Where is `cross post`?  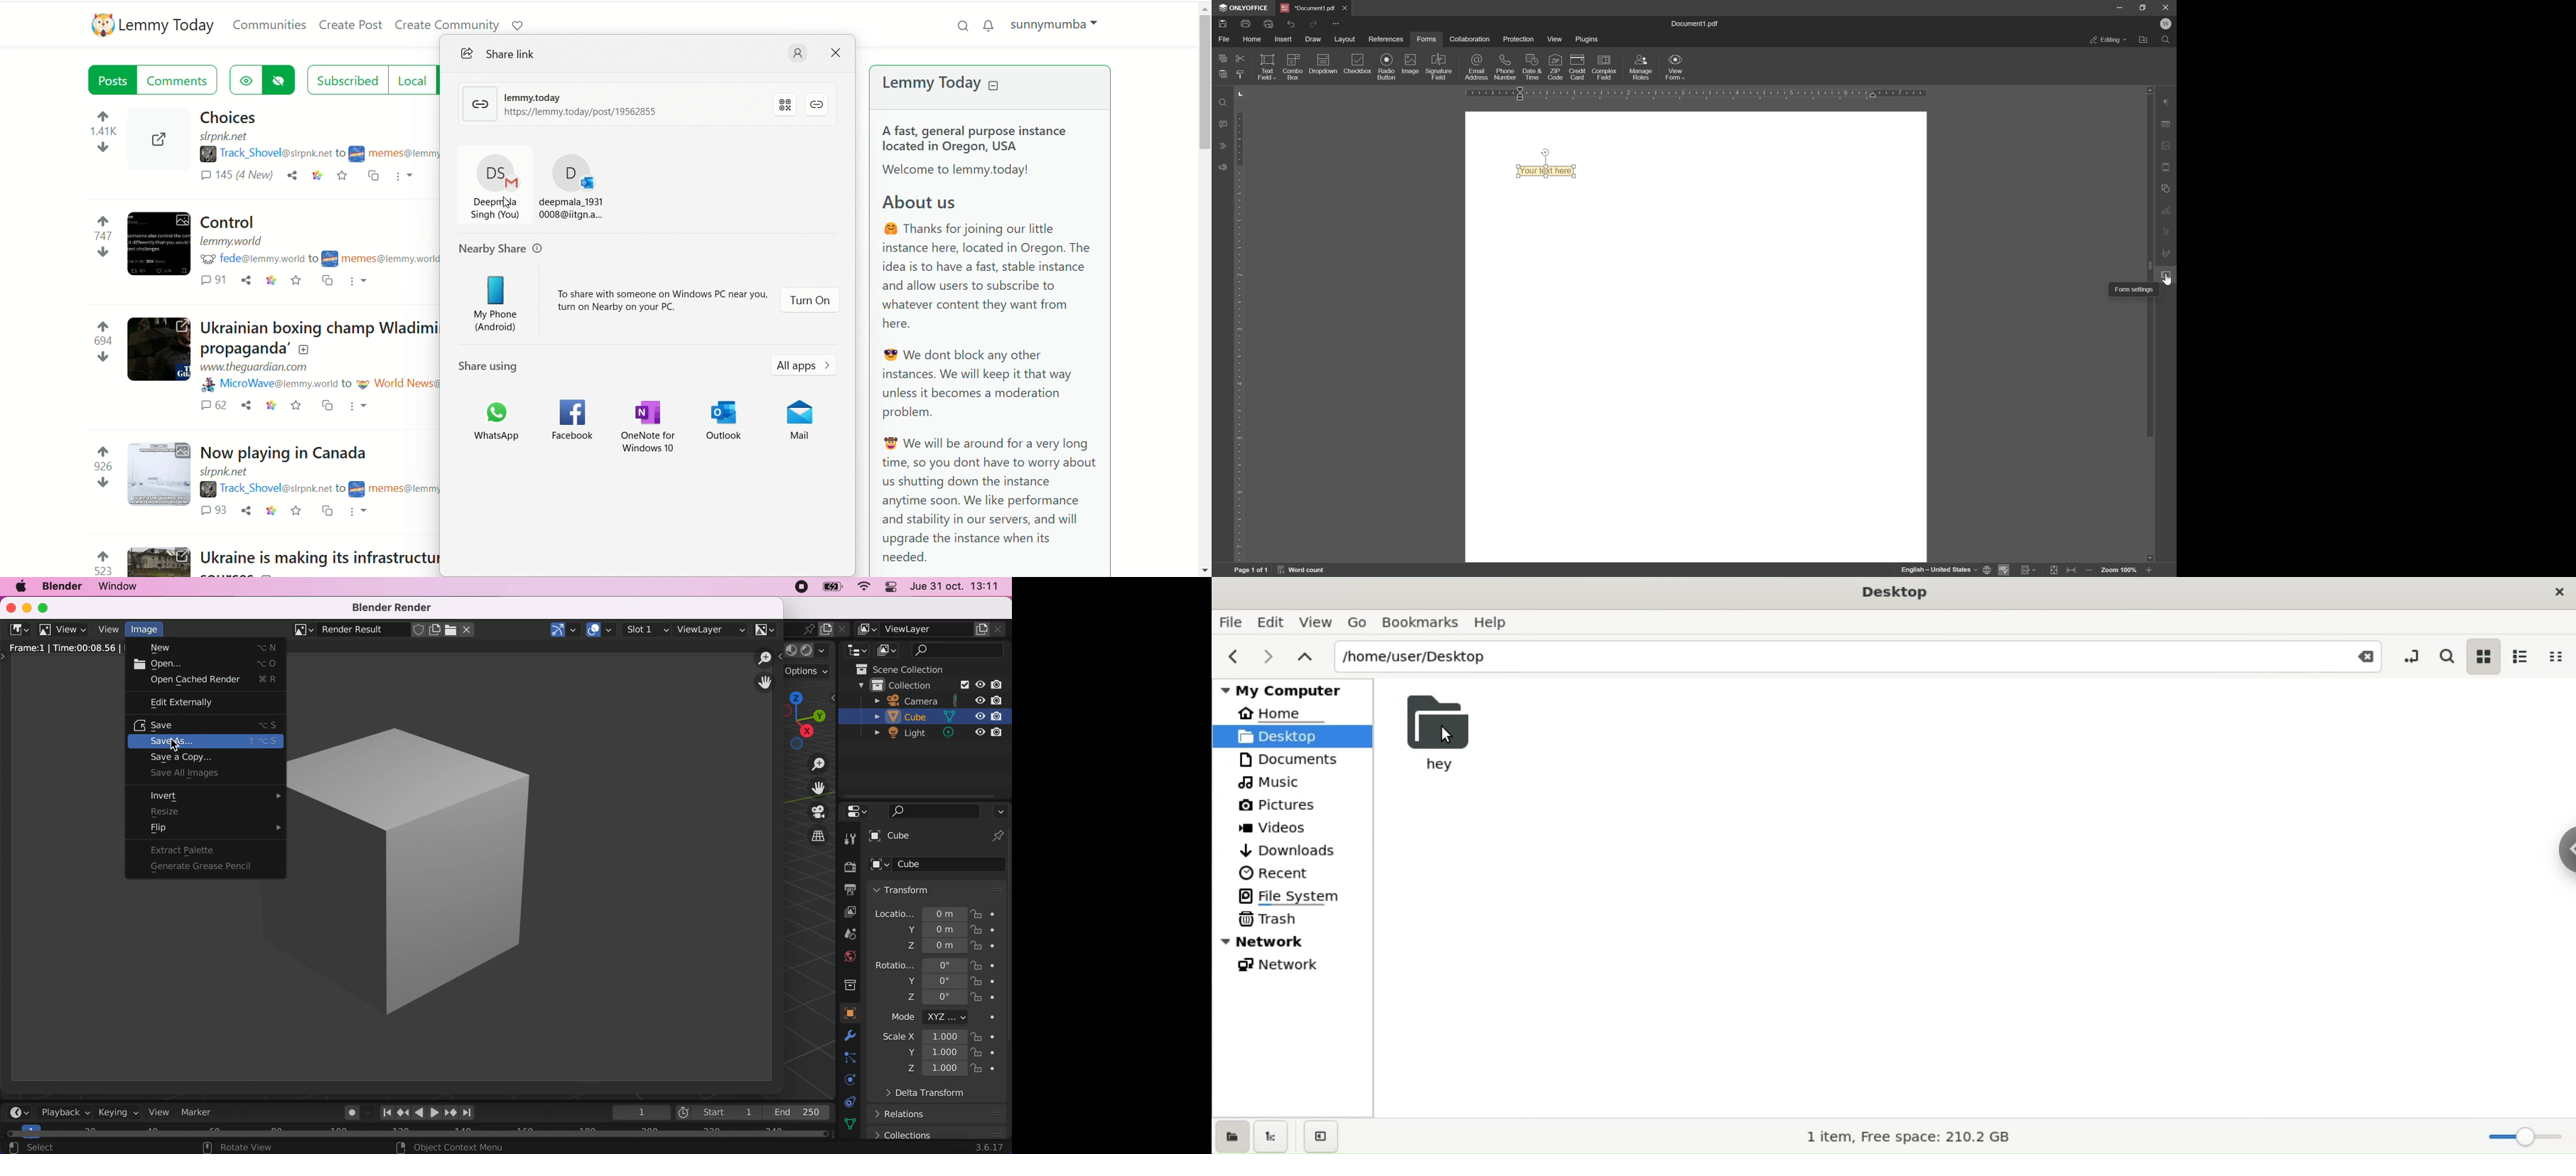 cross post is located at coordinates (328, 280).